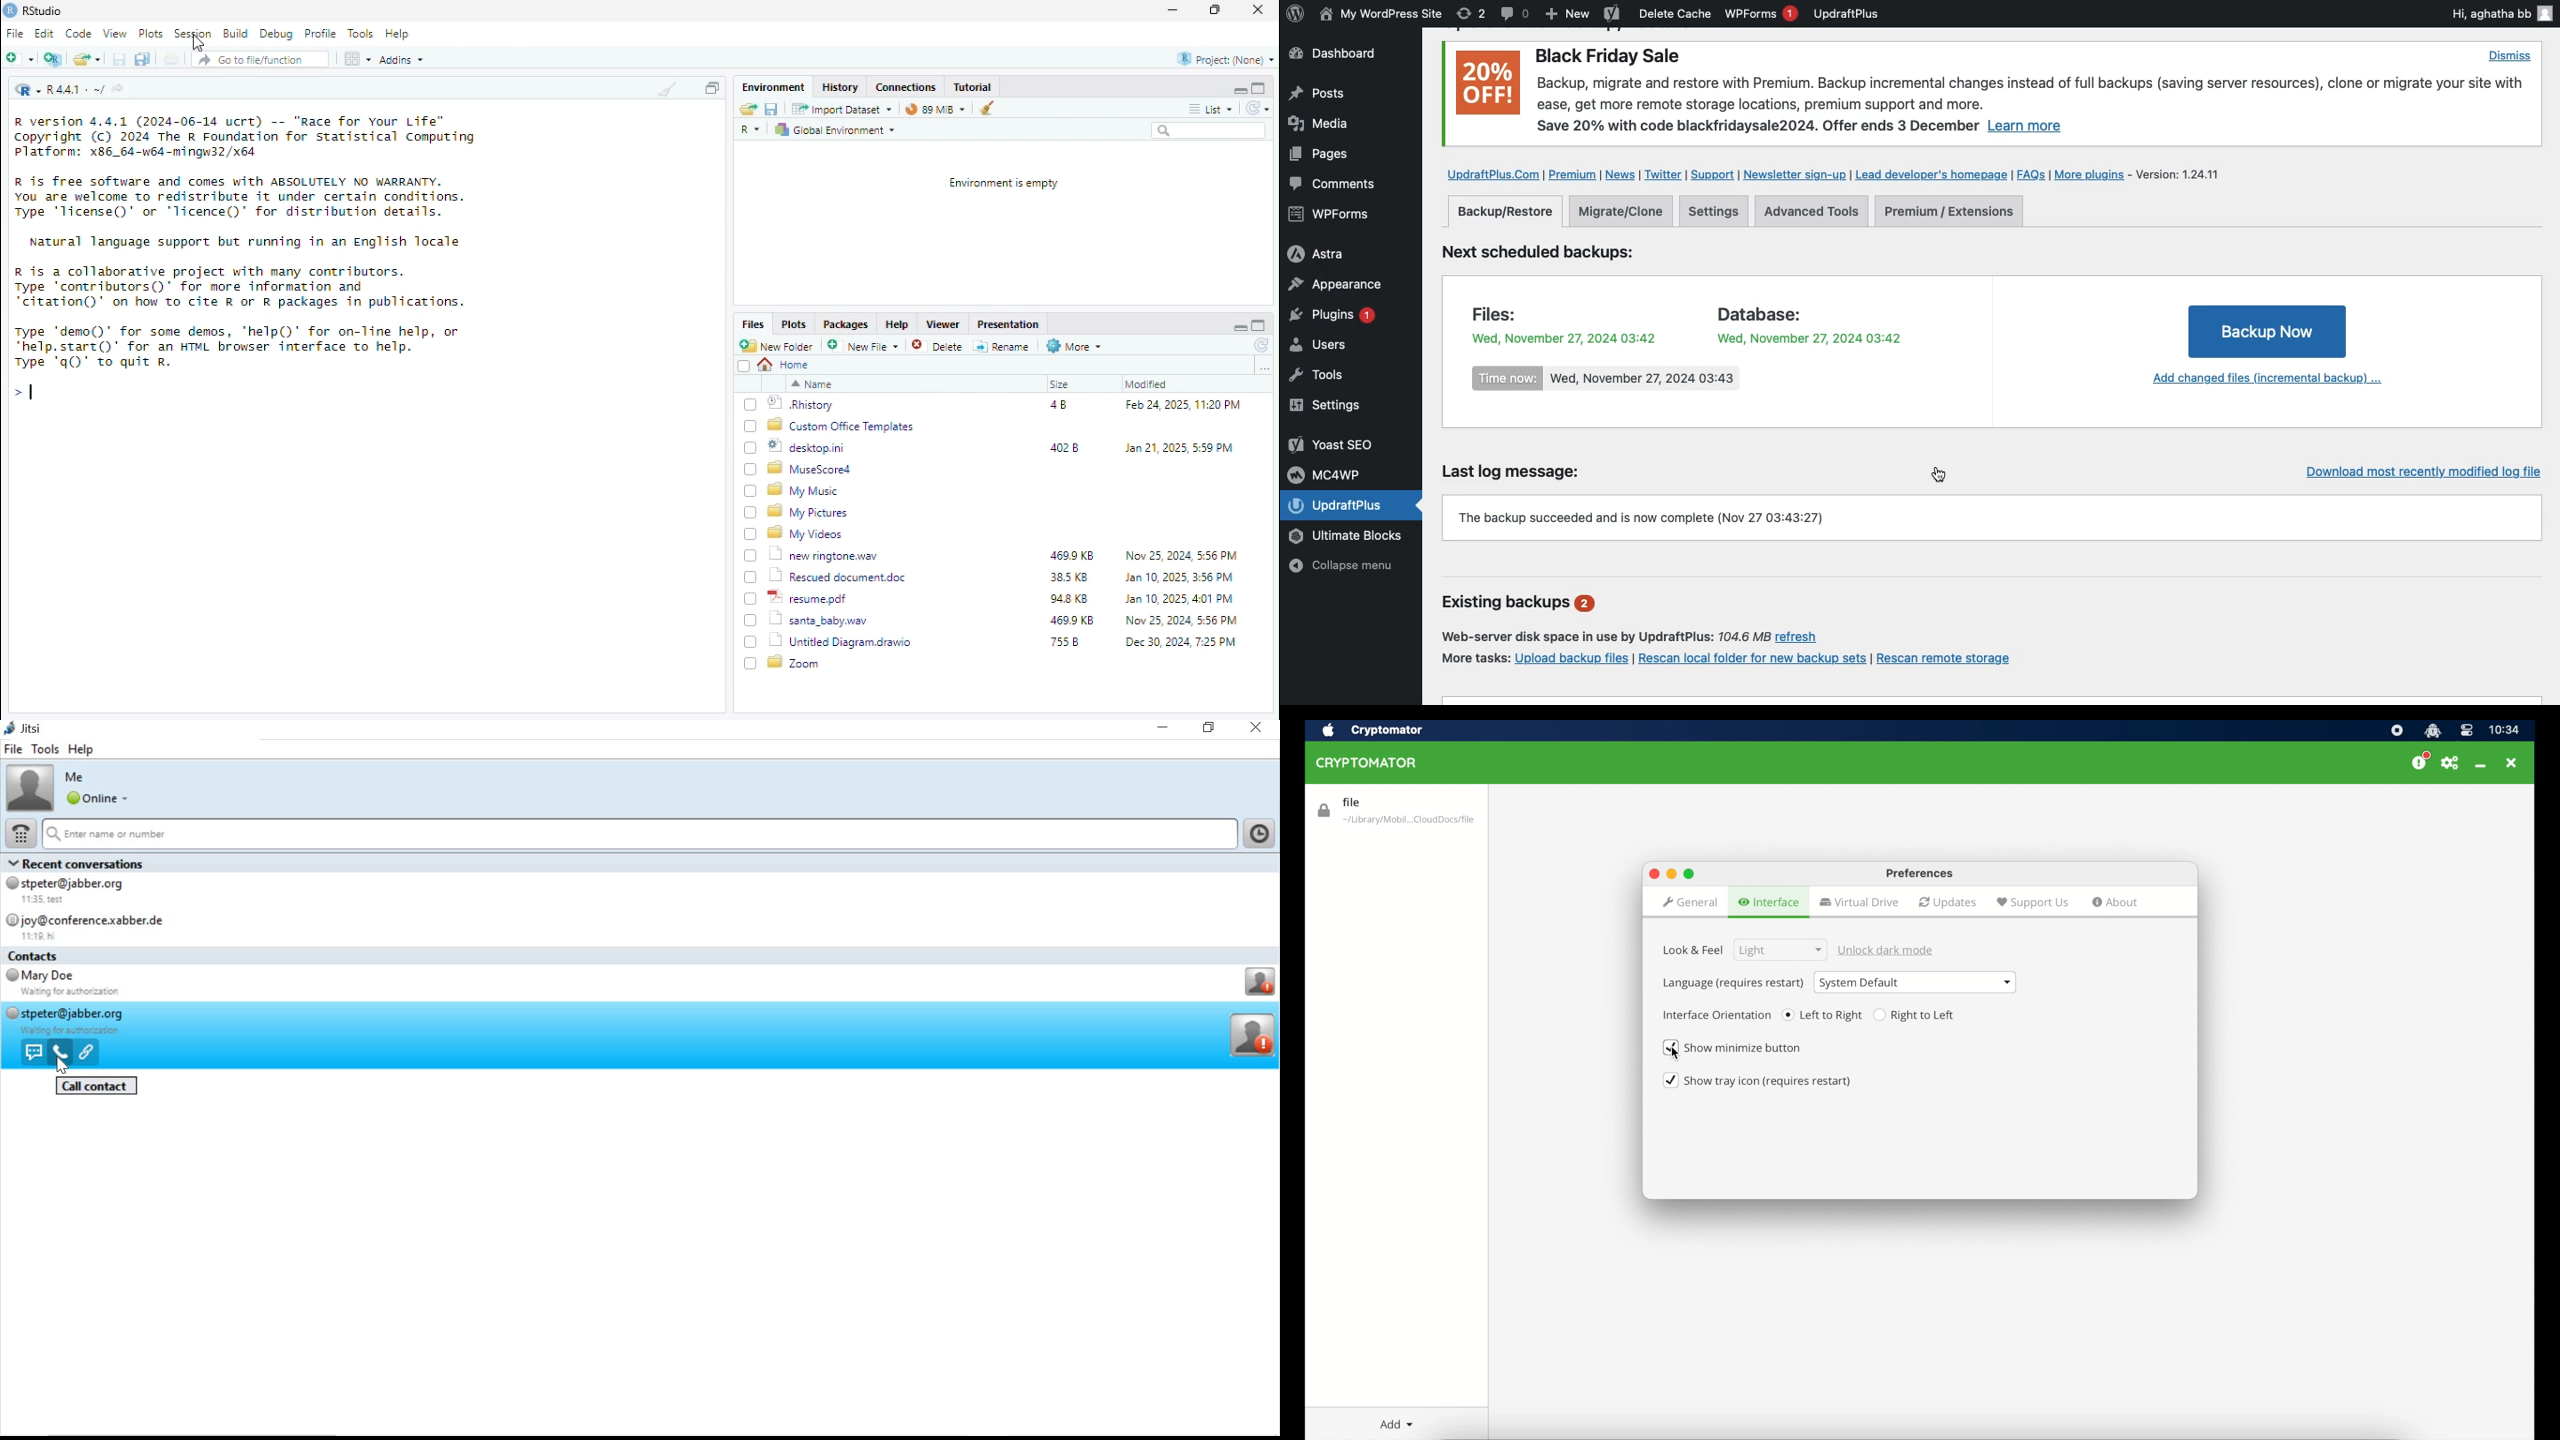 The image size is (2576, 1456). I want to click on More plugins, so click(2093, 174).